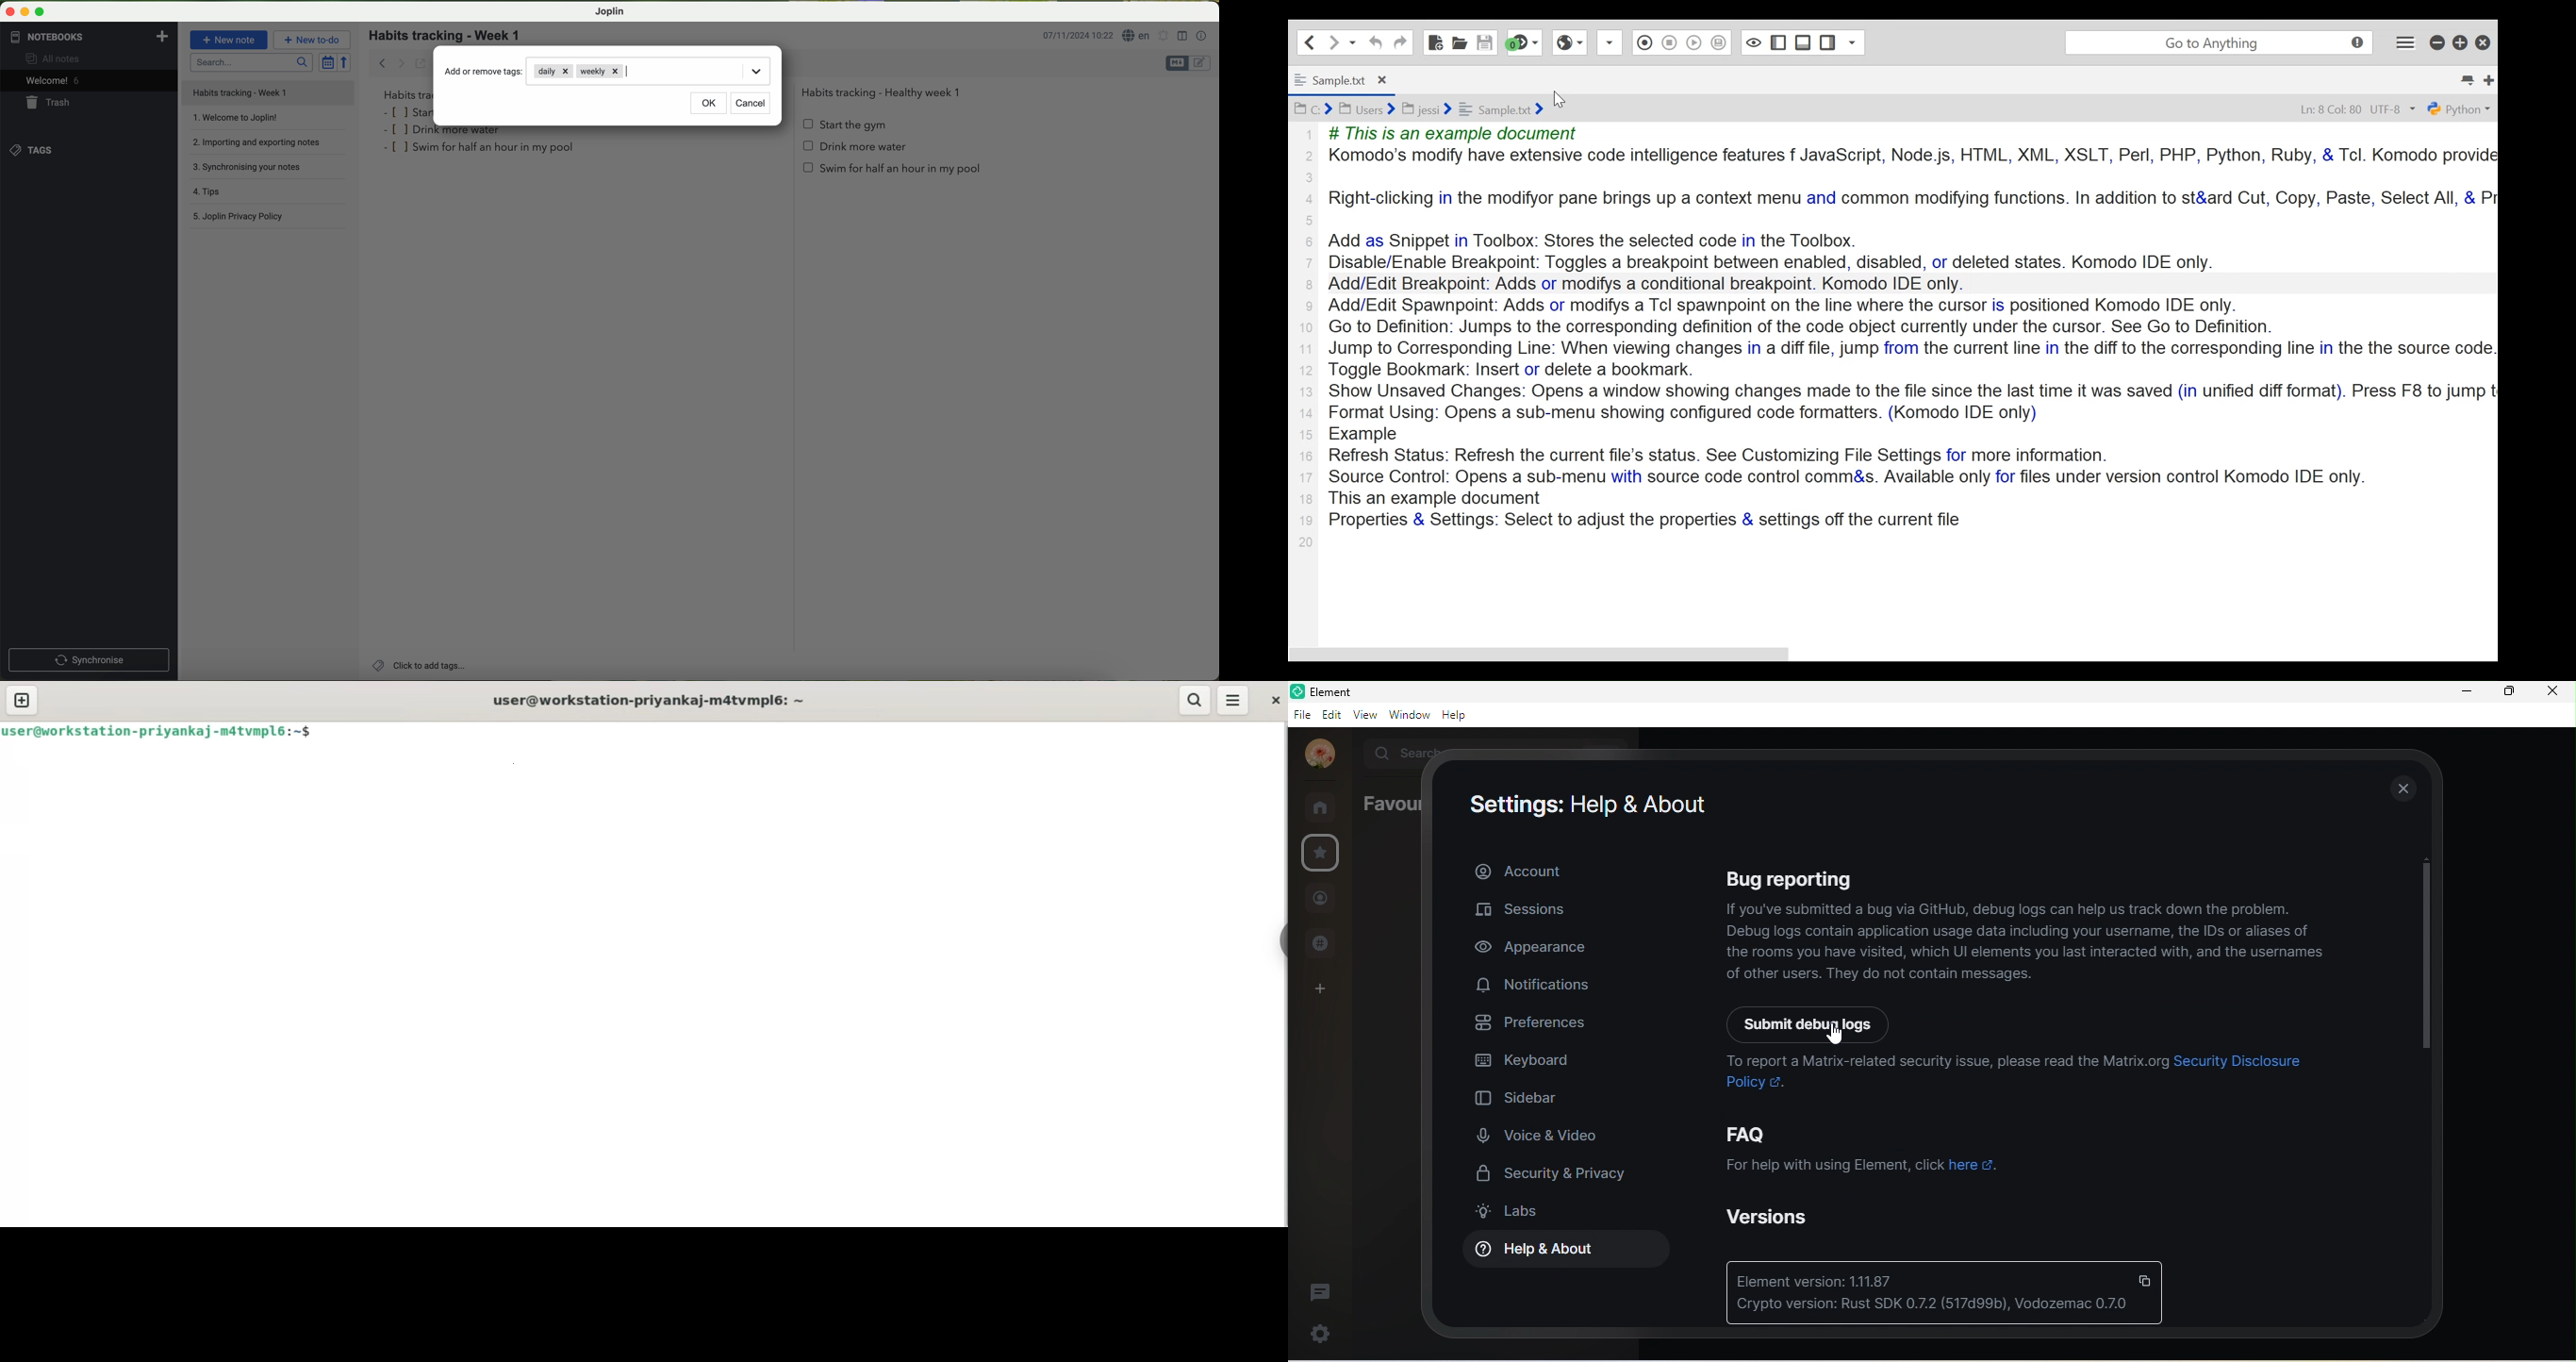 Image resolution: width=2576 pixels, height=1372 pixels. I want to click on public room, so click(1319, 943).